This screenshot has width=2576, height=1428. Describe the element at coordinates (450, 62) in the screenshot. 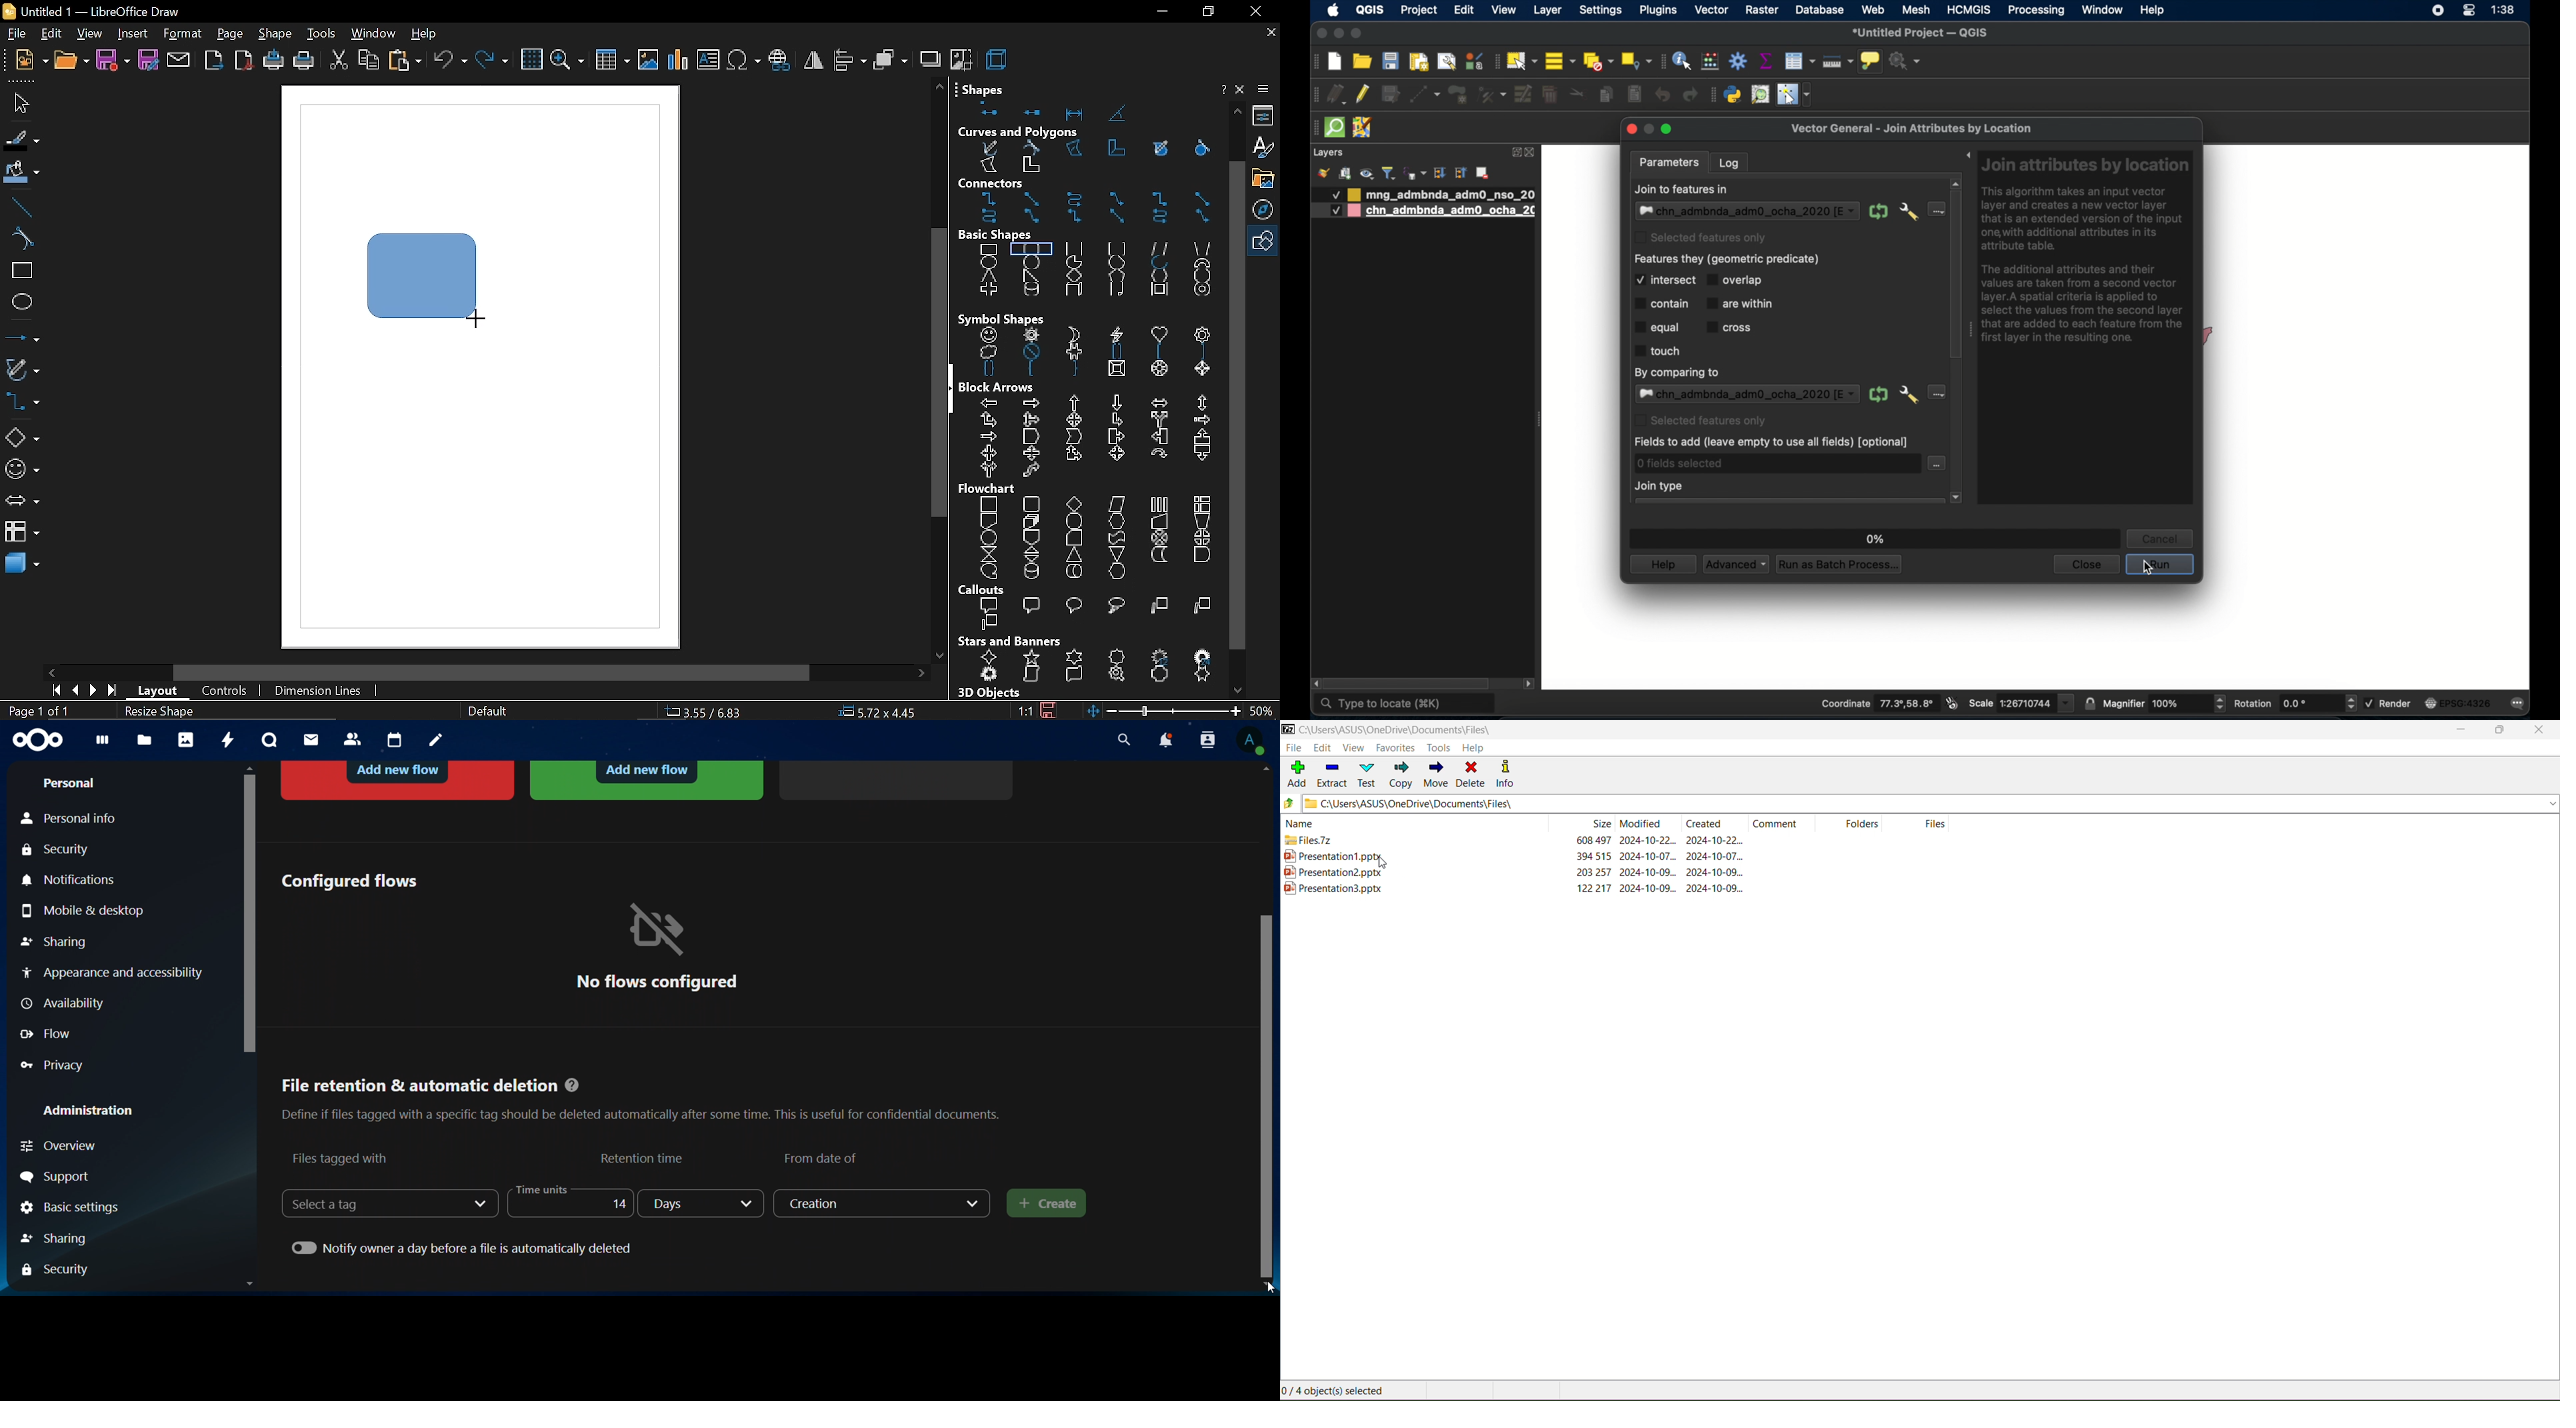

I see `undo` at that location.